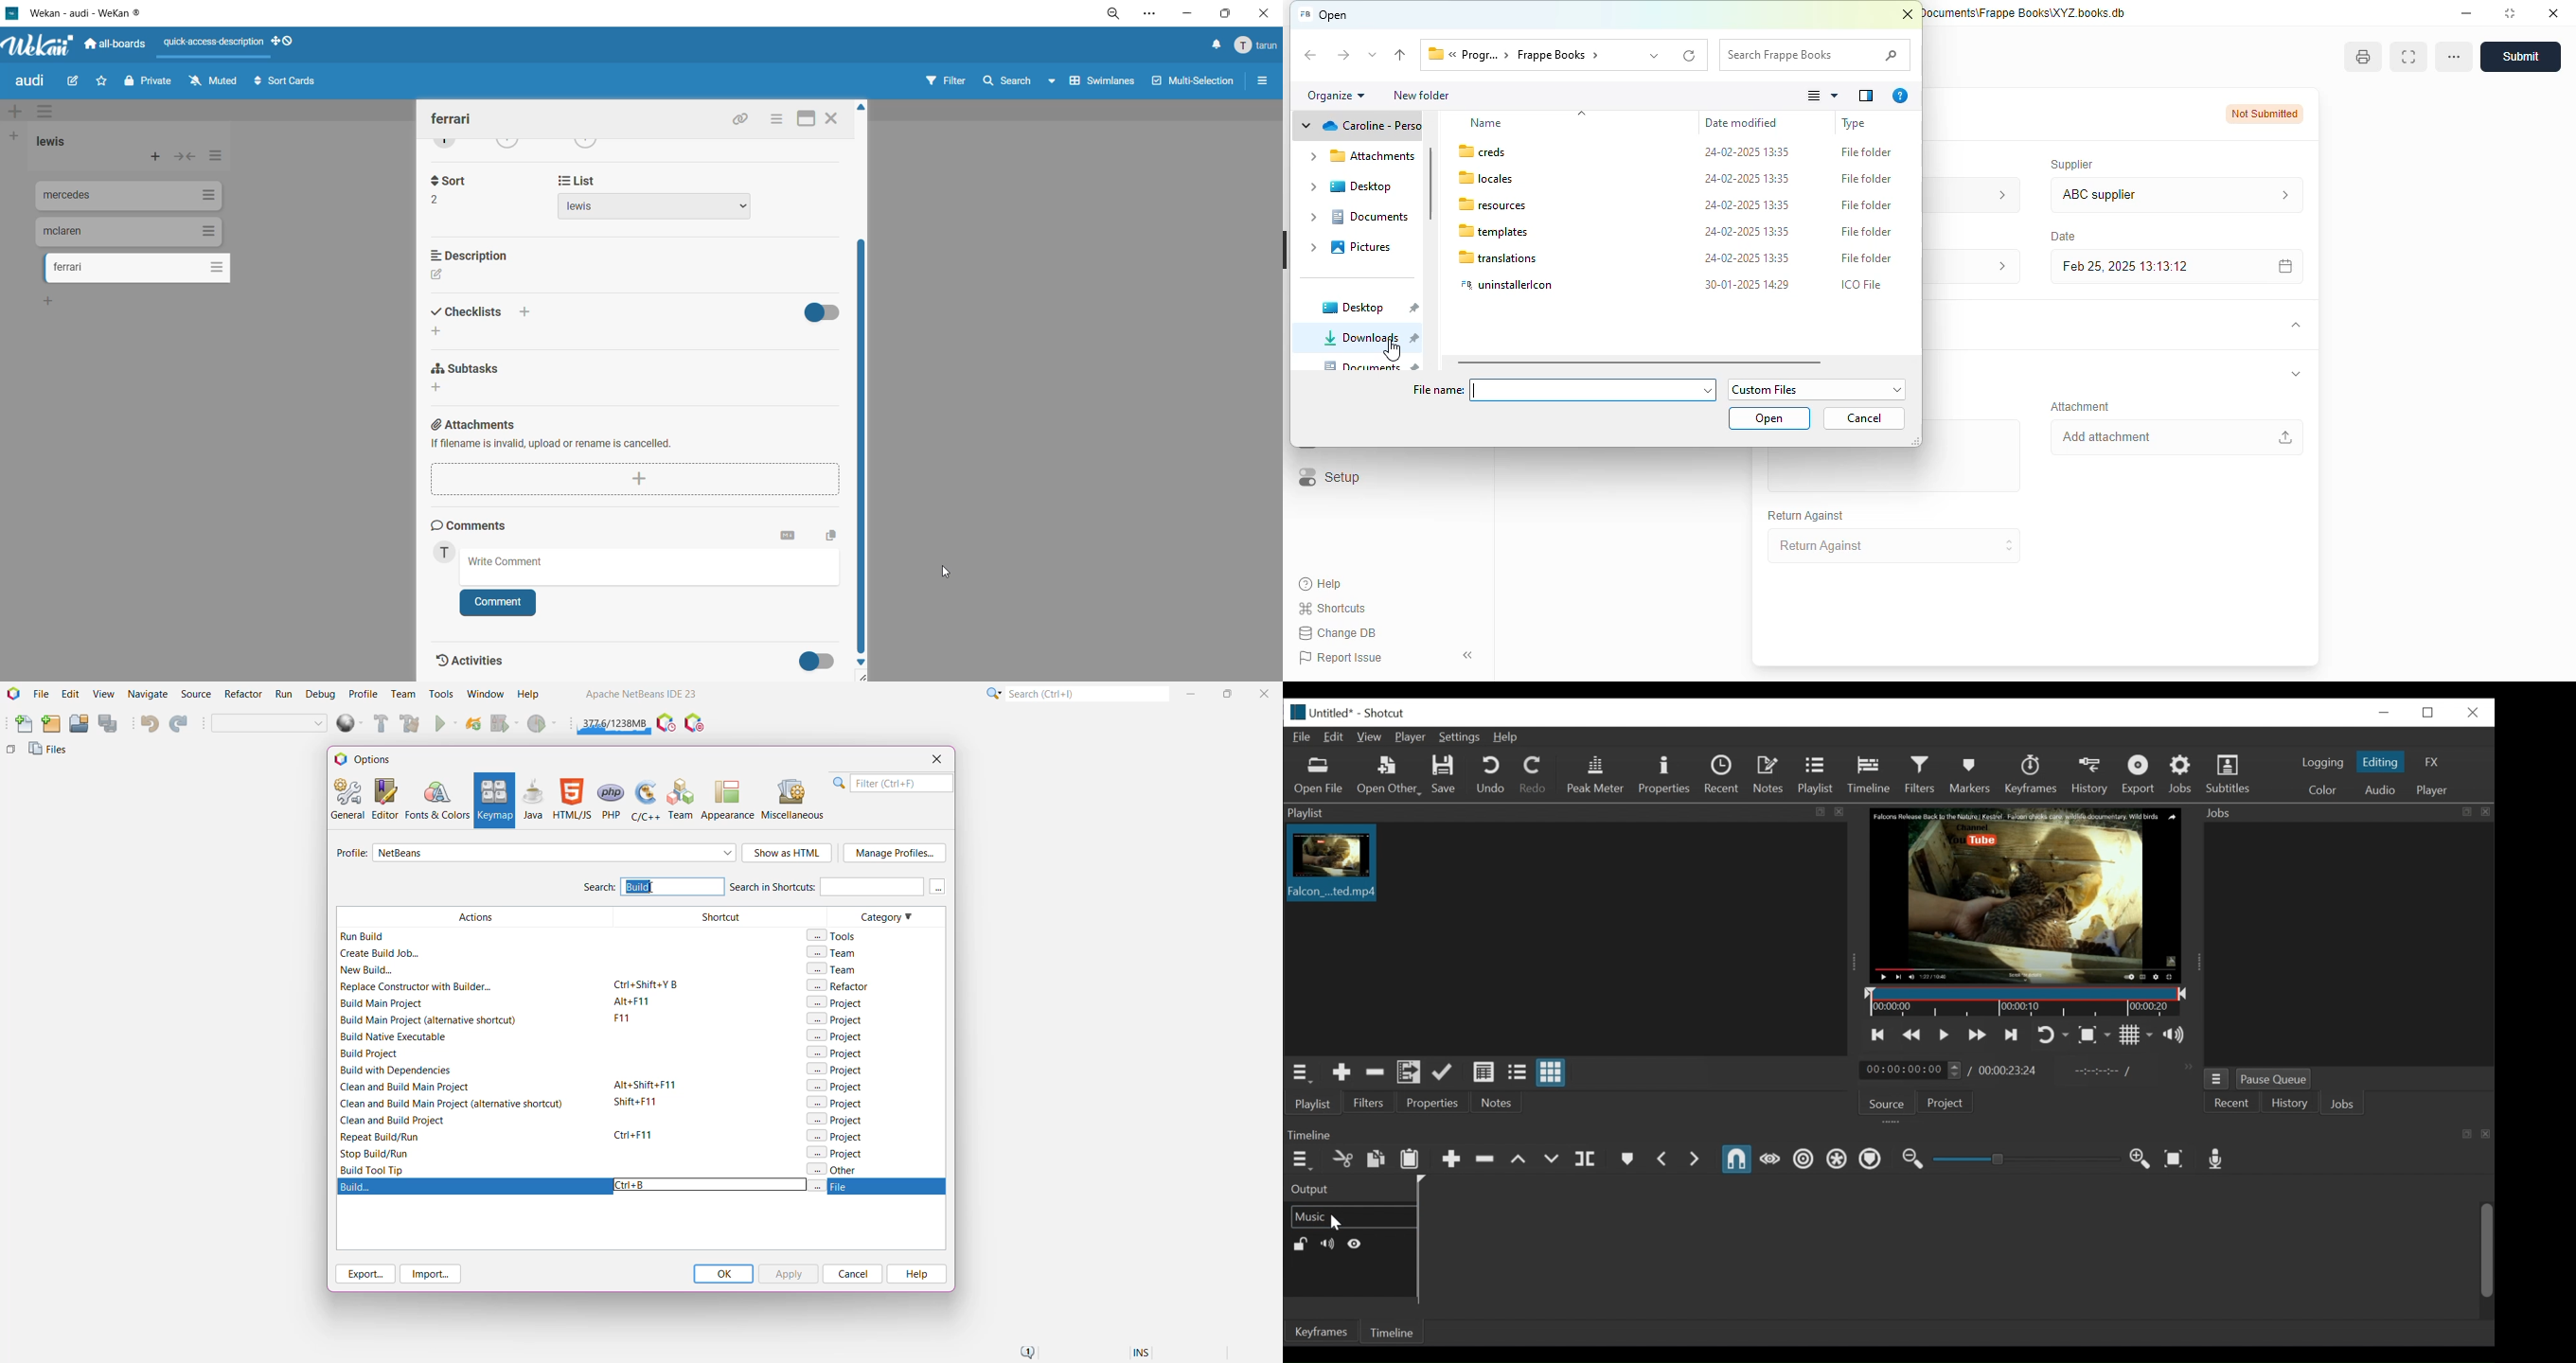 Image resolution: width=2576 pixels, height=1372 pixels. I want to click on close, so click(2553, 12).